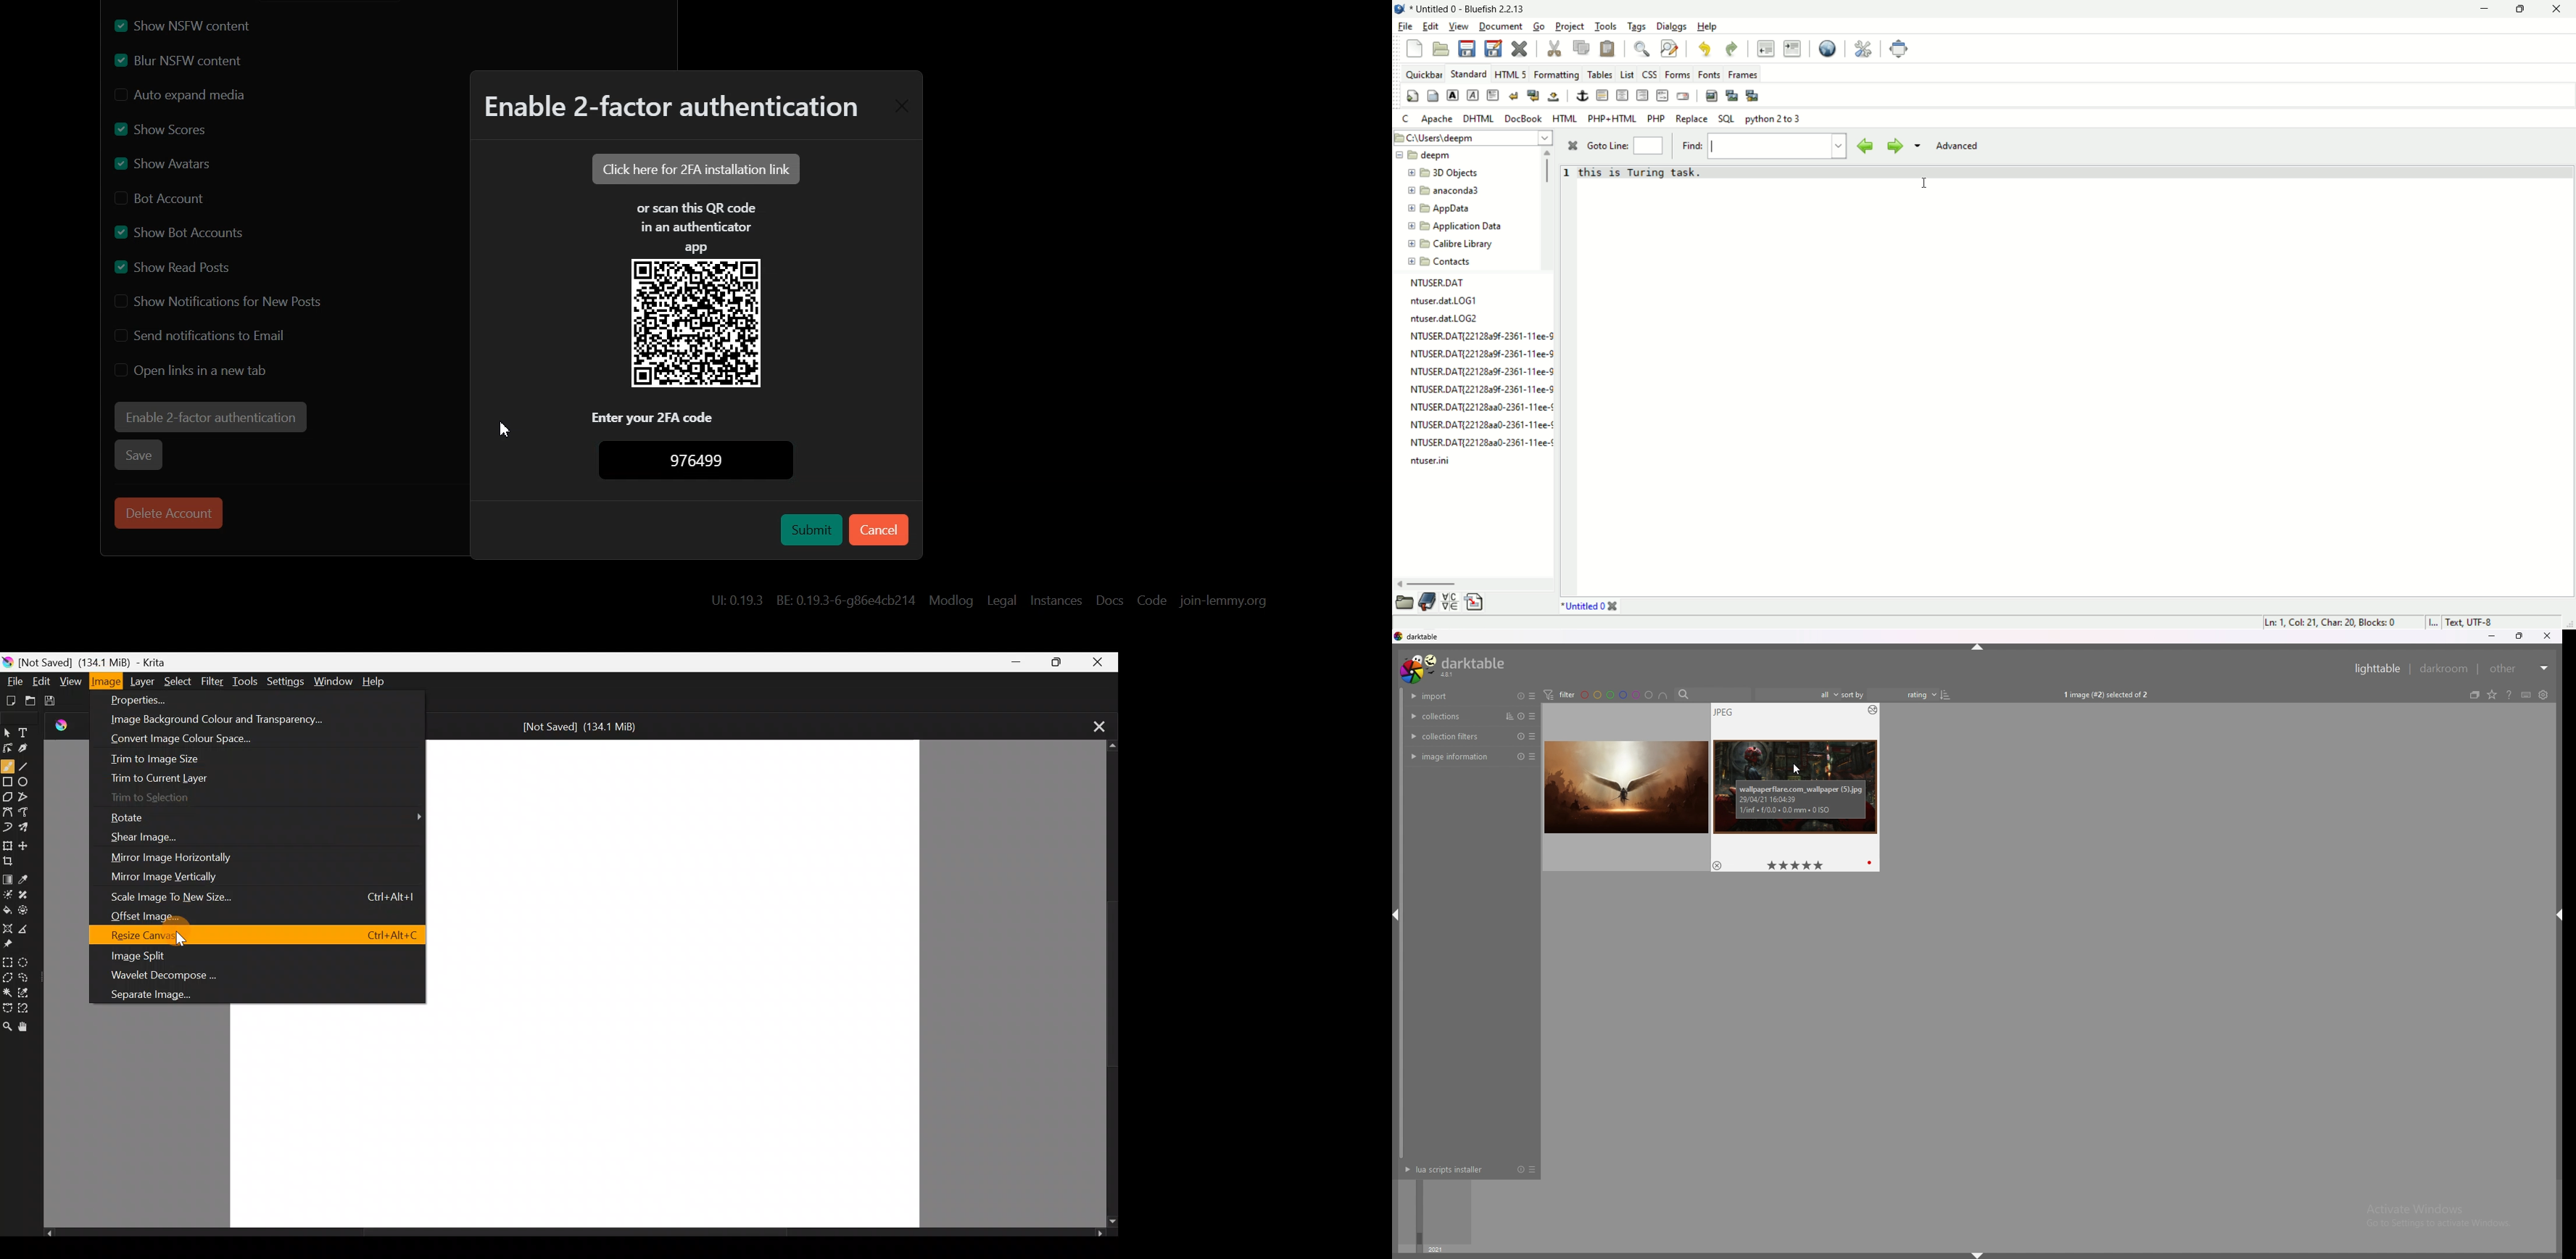  I want to click on ntuser.ini, so click(1433, 463).